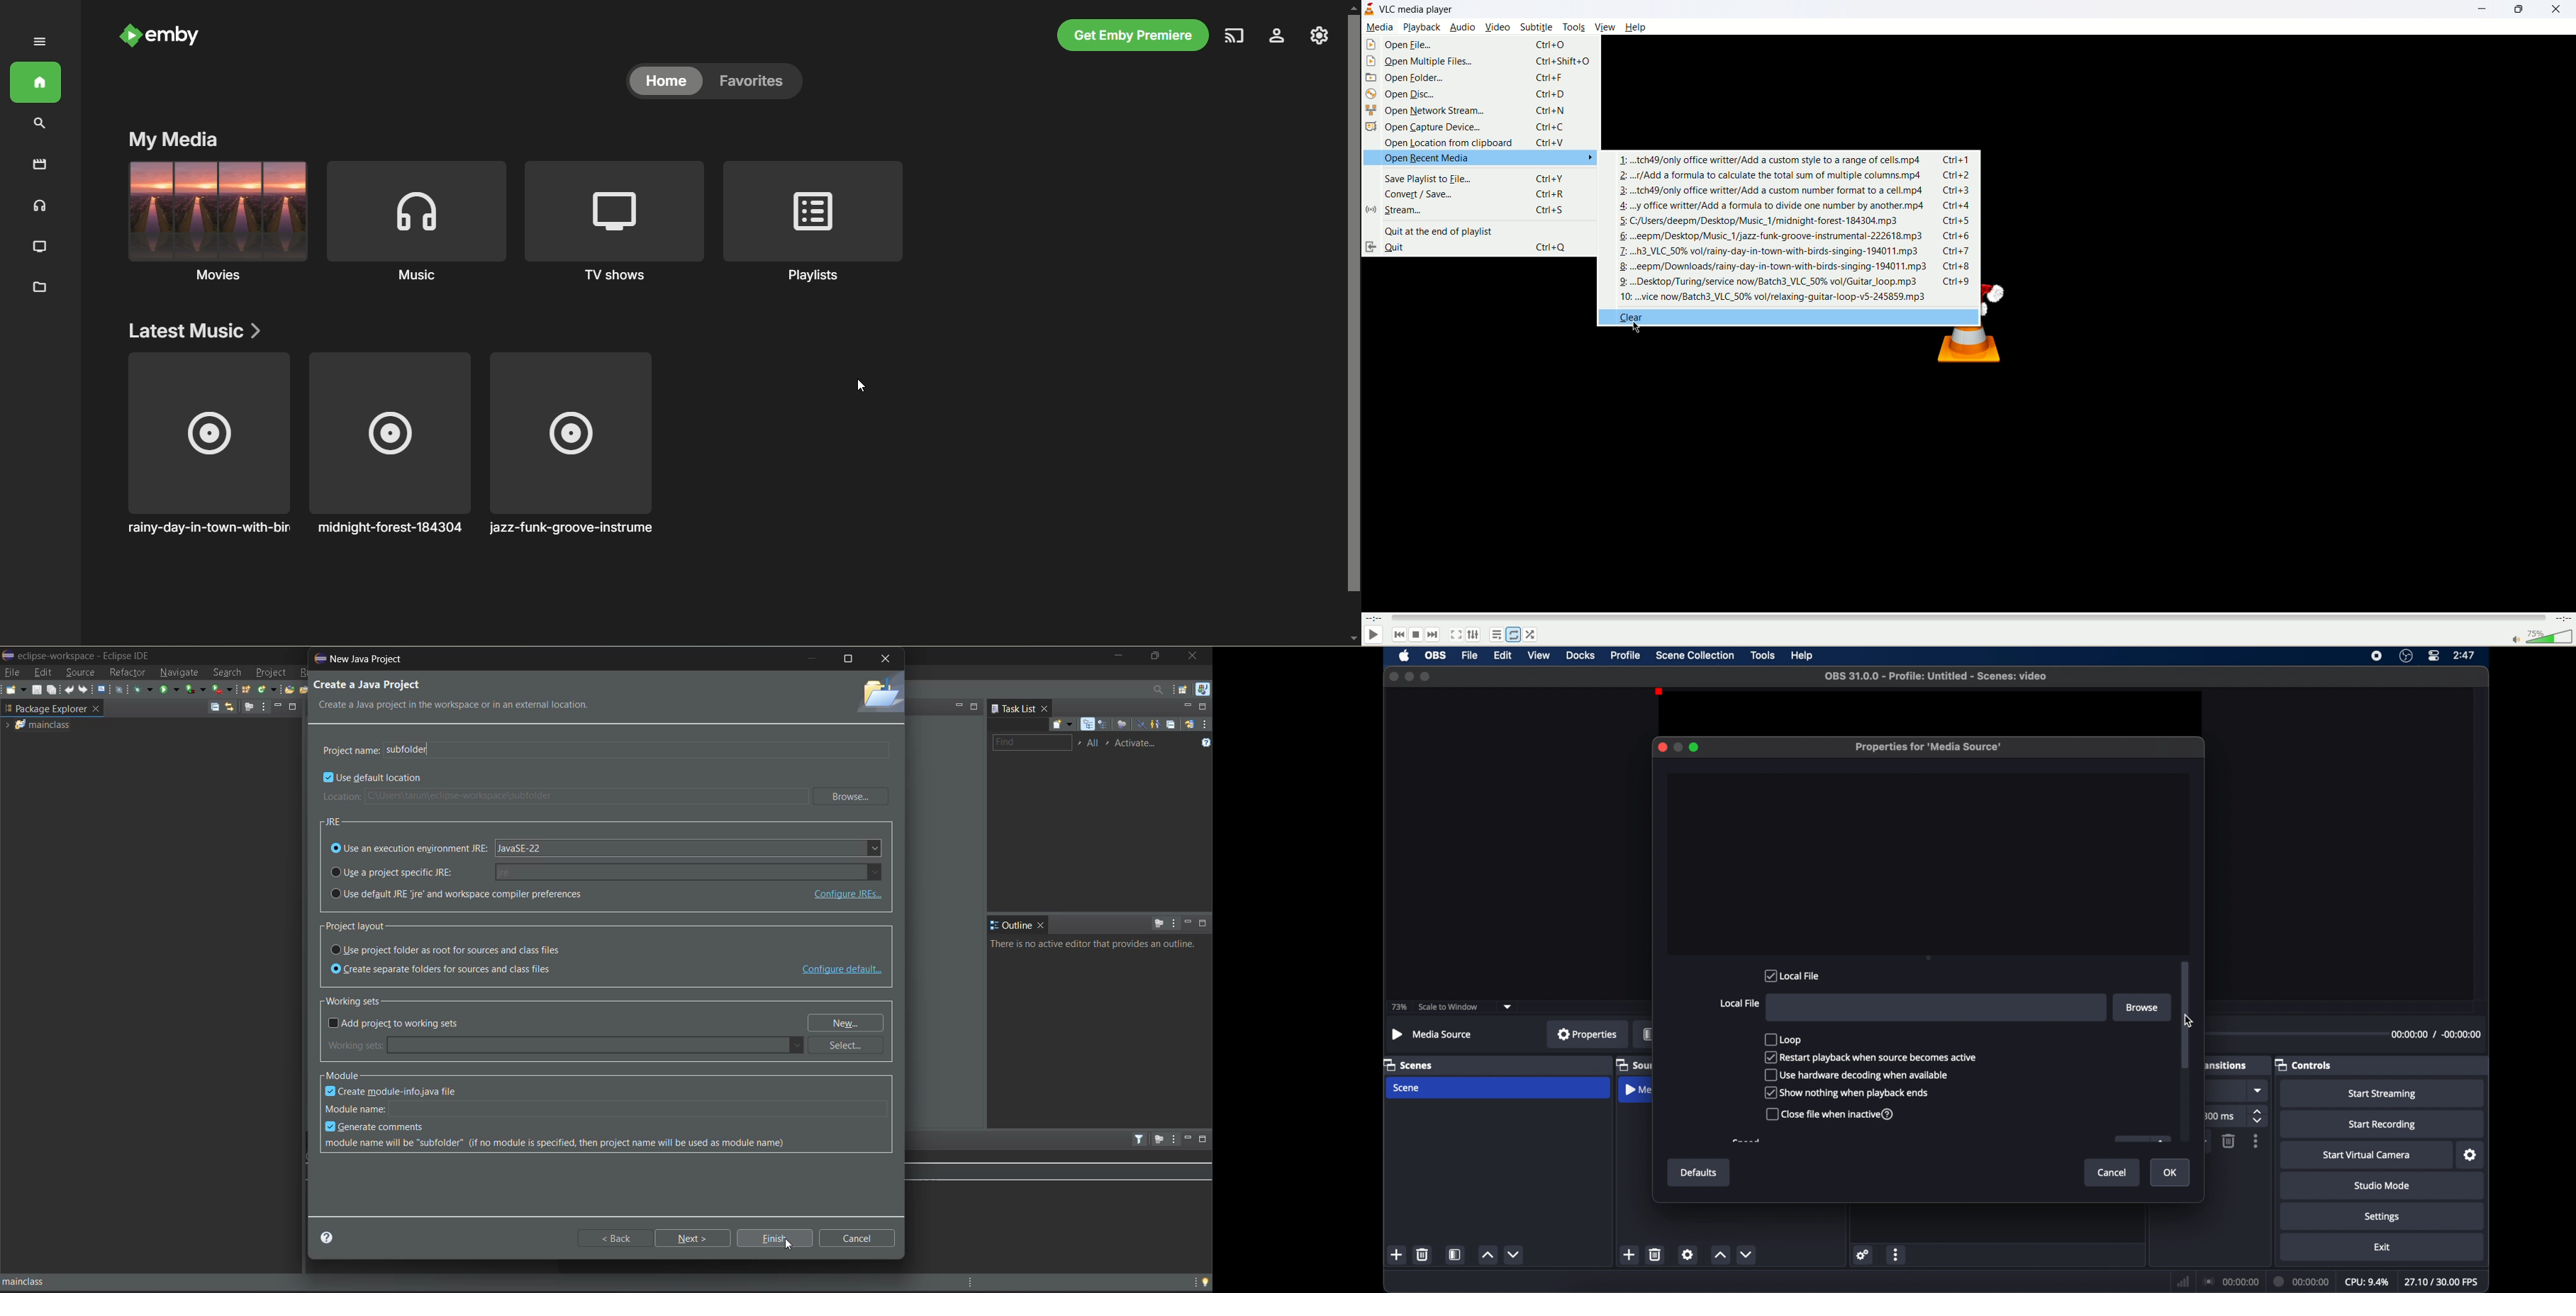 The width and height of the screenshot is (2576, 1316). What do you see at coordinates (1422, 27) in the screenshot?
I see `playback` at bounding box center [1422, 27].